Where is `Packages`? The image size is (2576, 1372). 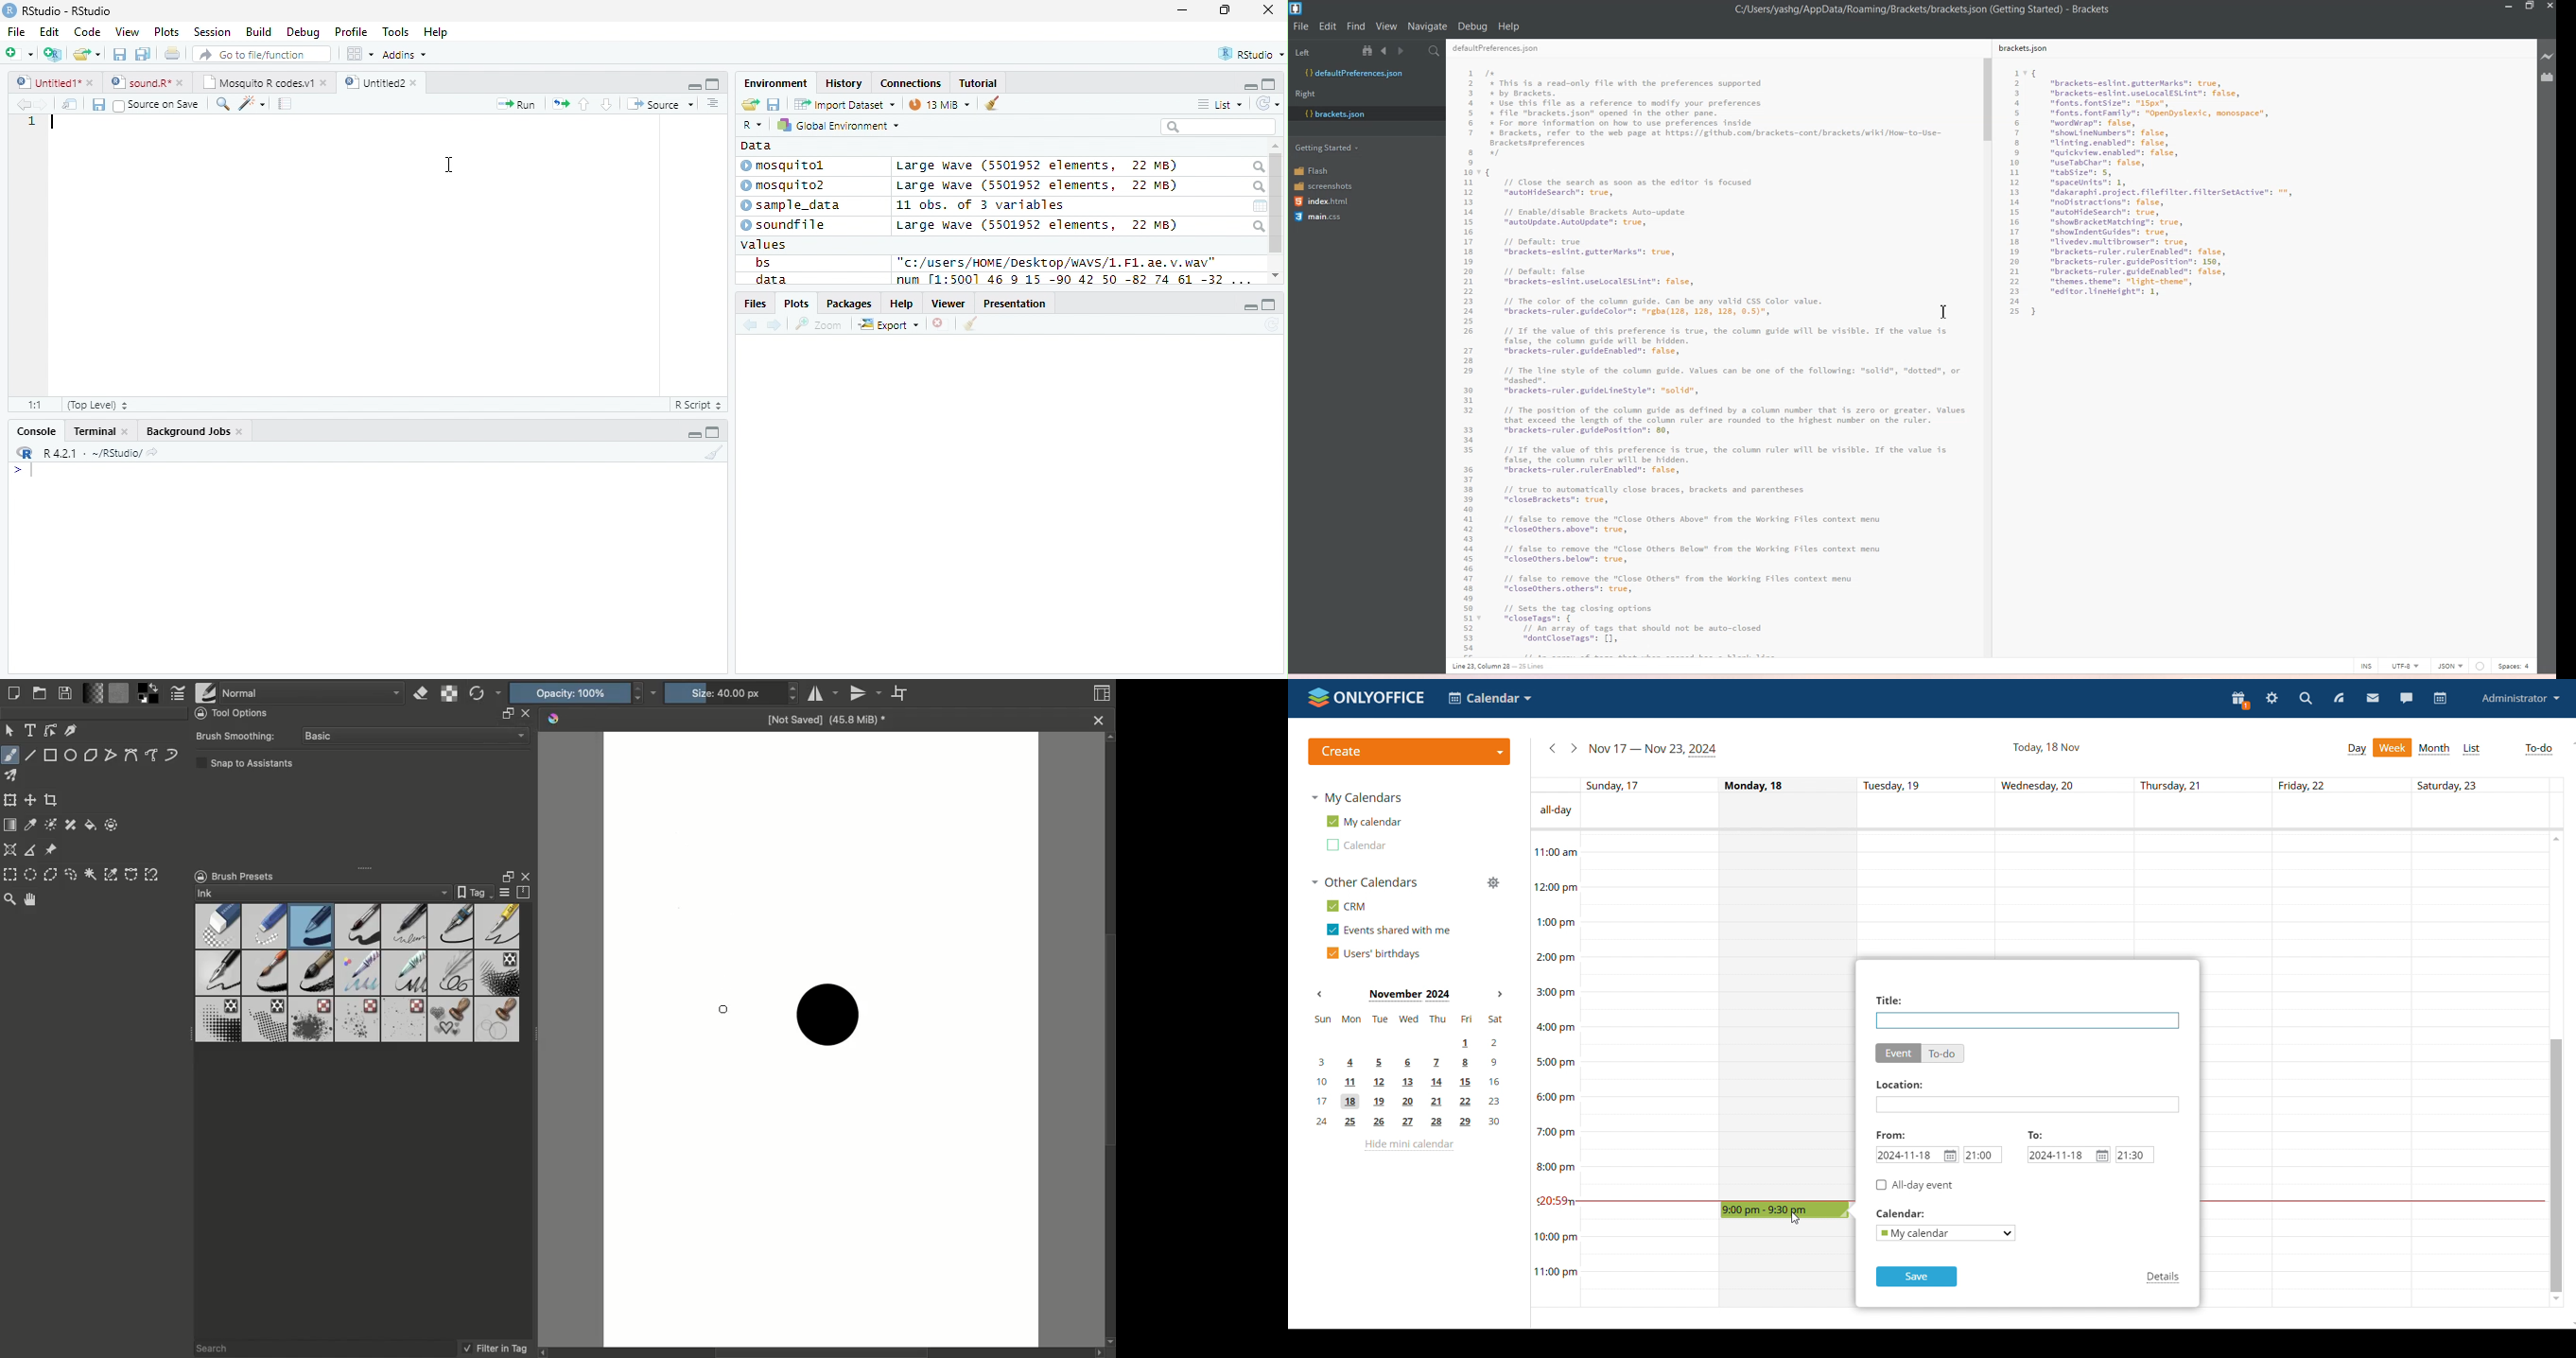
Packages is located at coordinates (850, 304).